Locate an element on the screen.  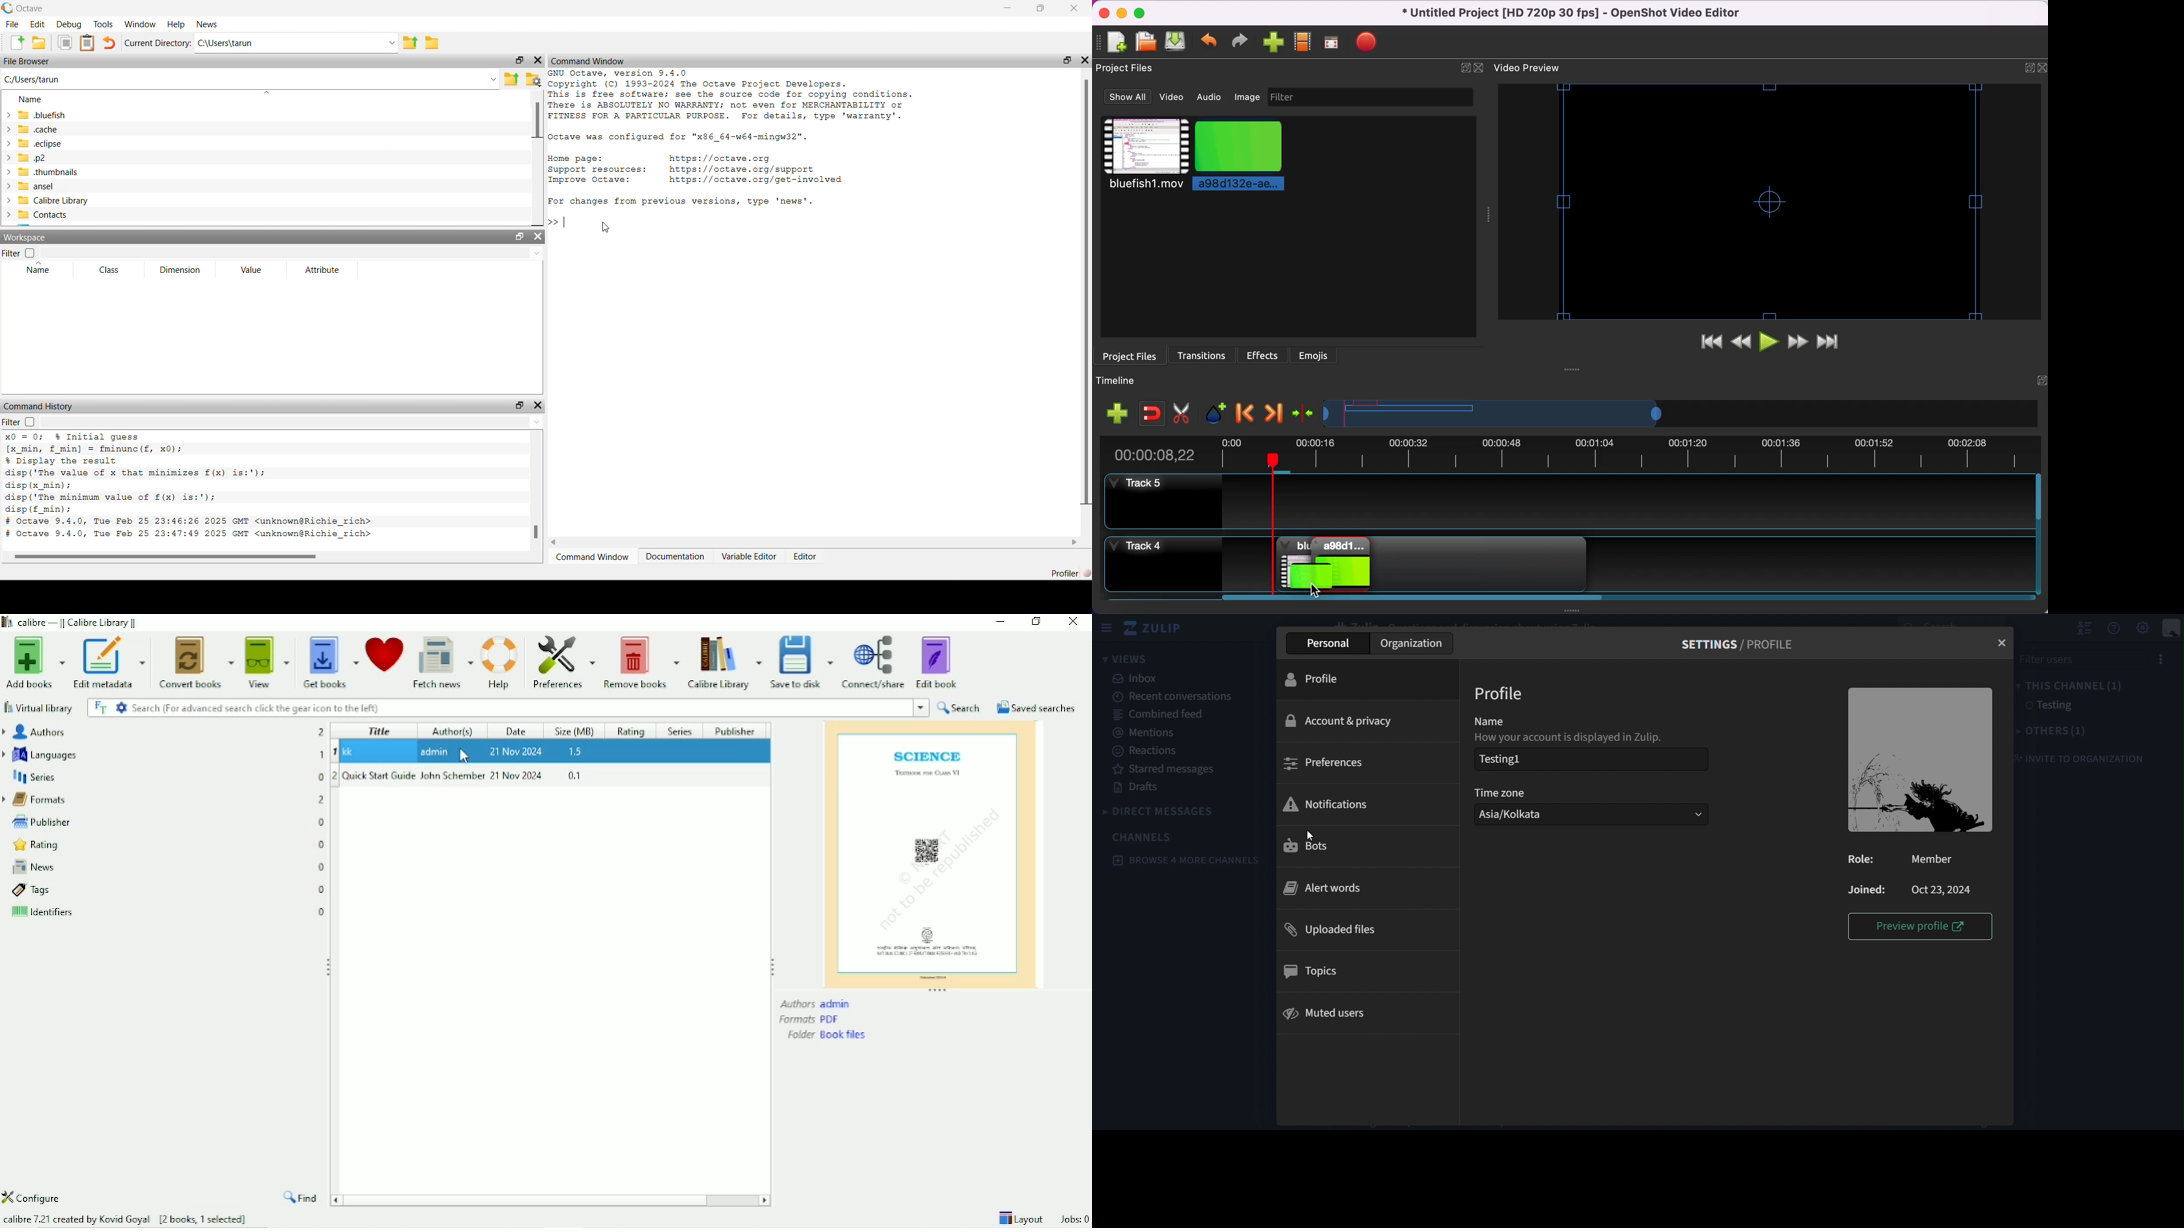
Tags is located at coordinates (167, 890).